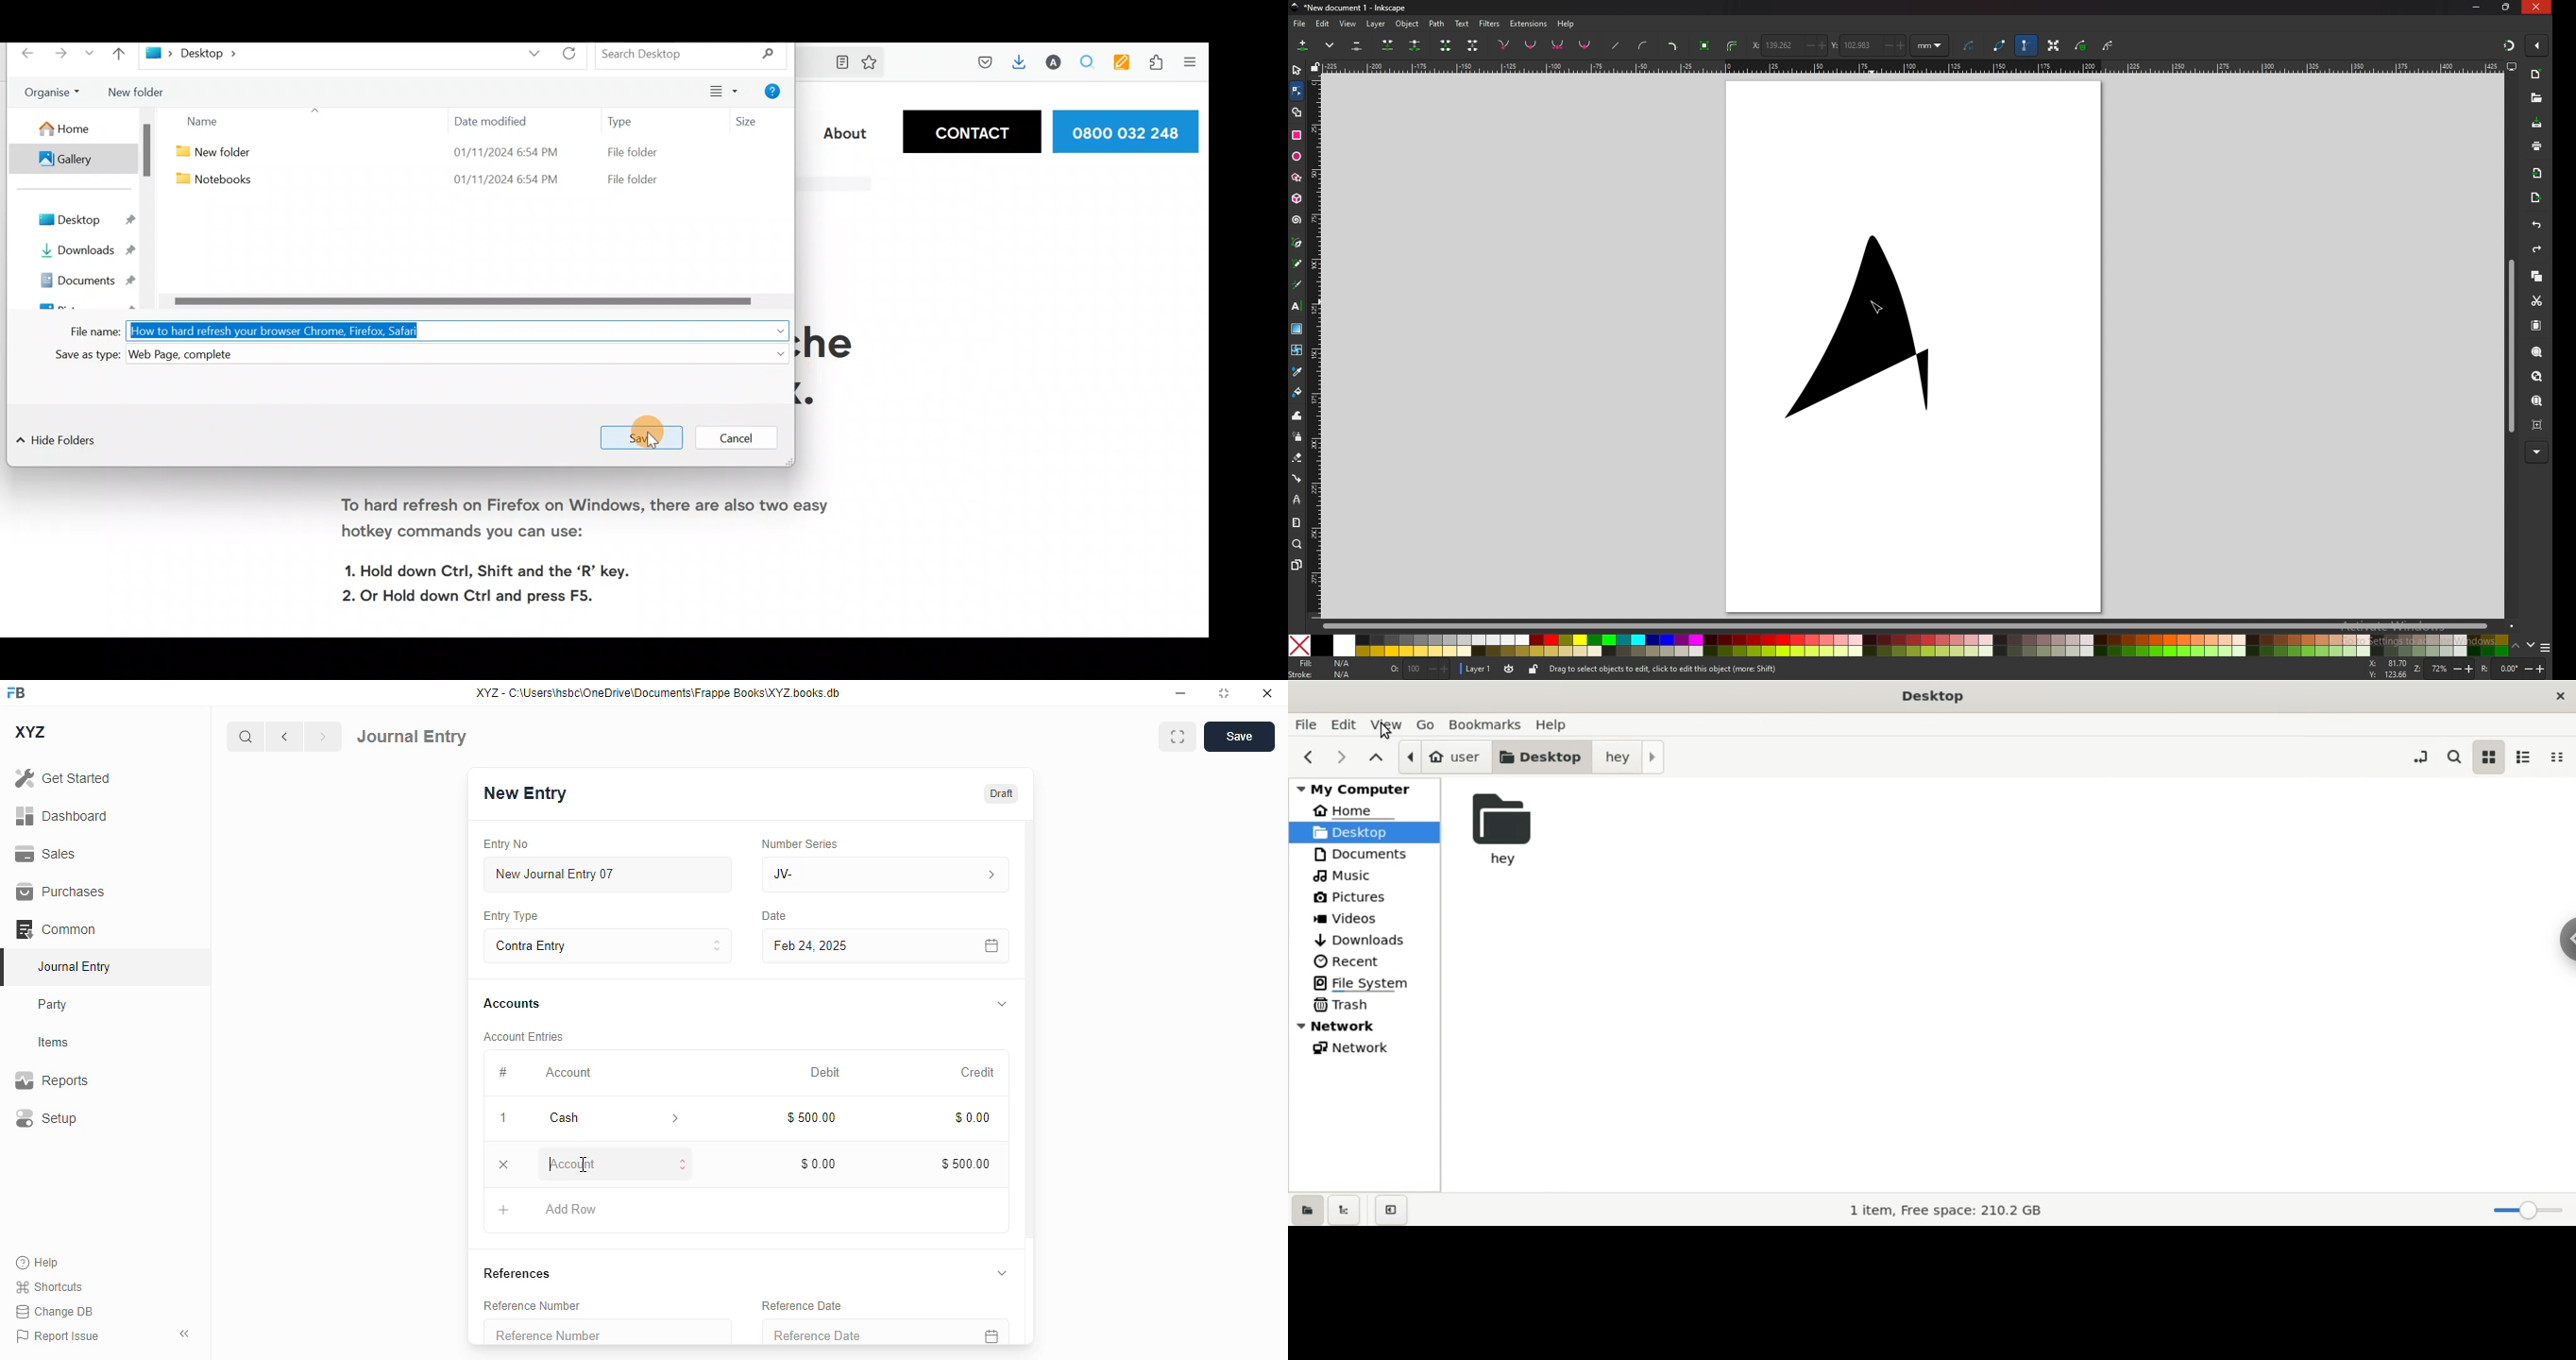 This screenshot has height=1372, width=2576. What do you see at coordinates (568, 1073) in the screenshot?
I see `account` at bounding box center [568, 1073].